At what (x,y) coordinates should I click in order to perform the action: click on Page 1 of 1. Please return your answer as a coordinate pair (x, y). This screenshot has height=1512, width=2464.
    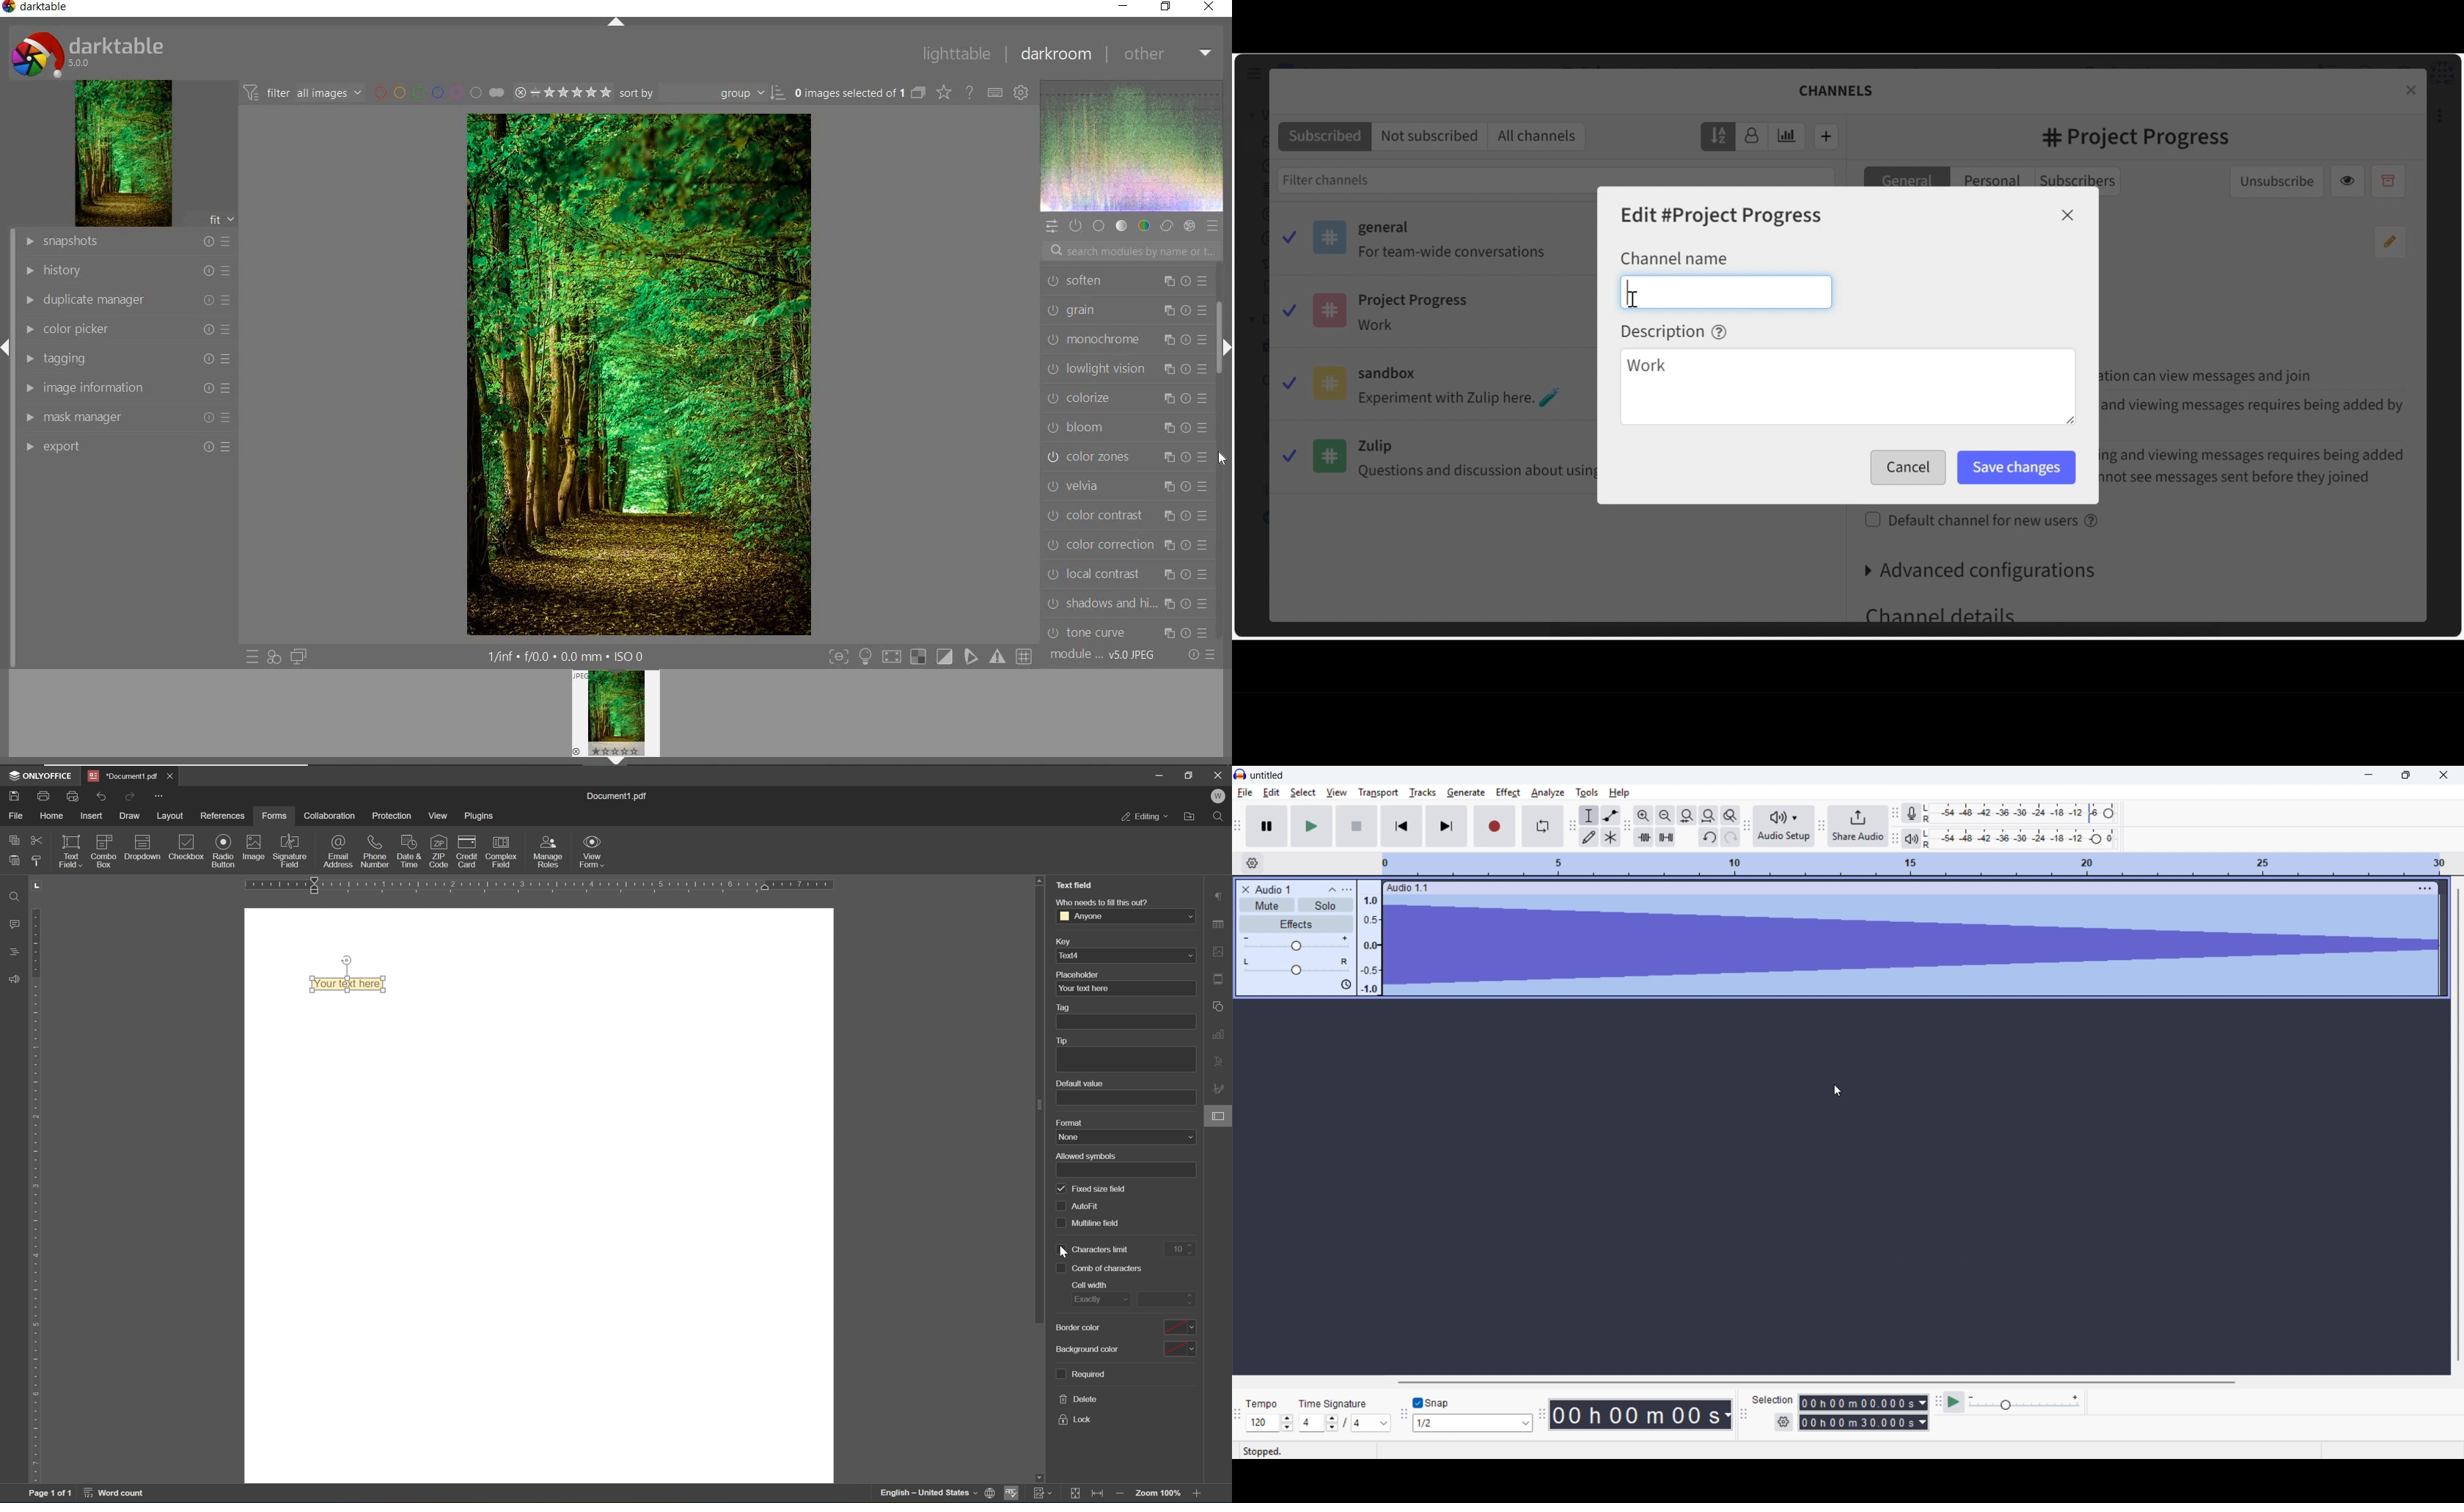
    Looking at the image, I should click on (51, 1495).